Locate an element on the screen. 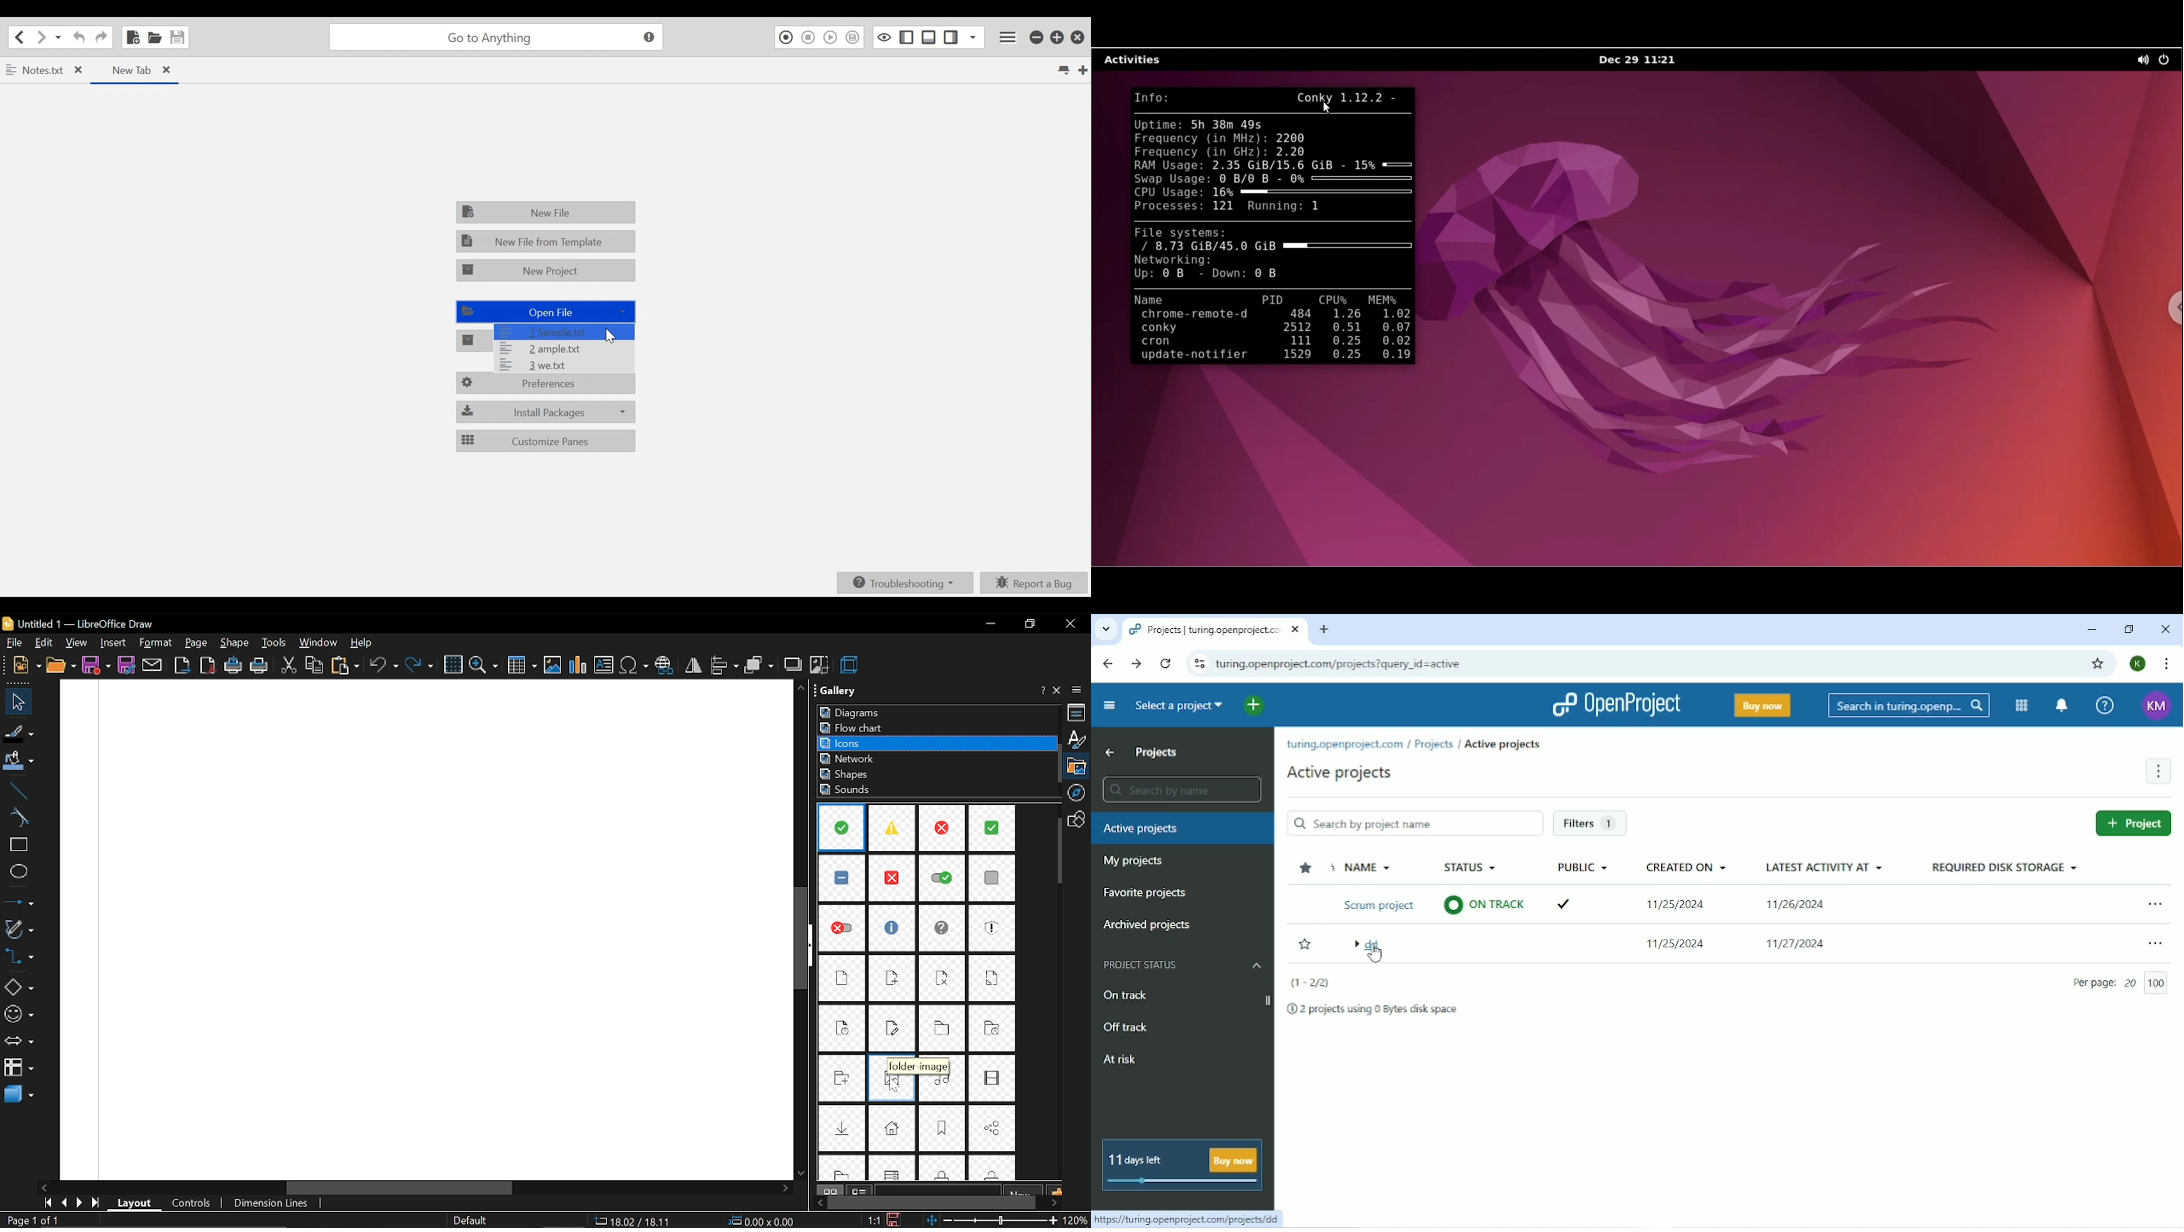  cursor is located at coordinates (896, 1085).